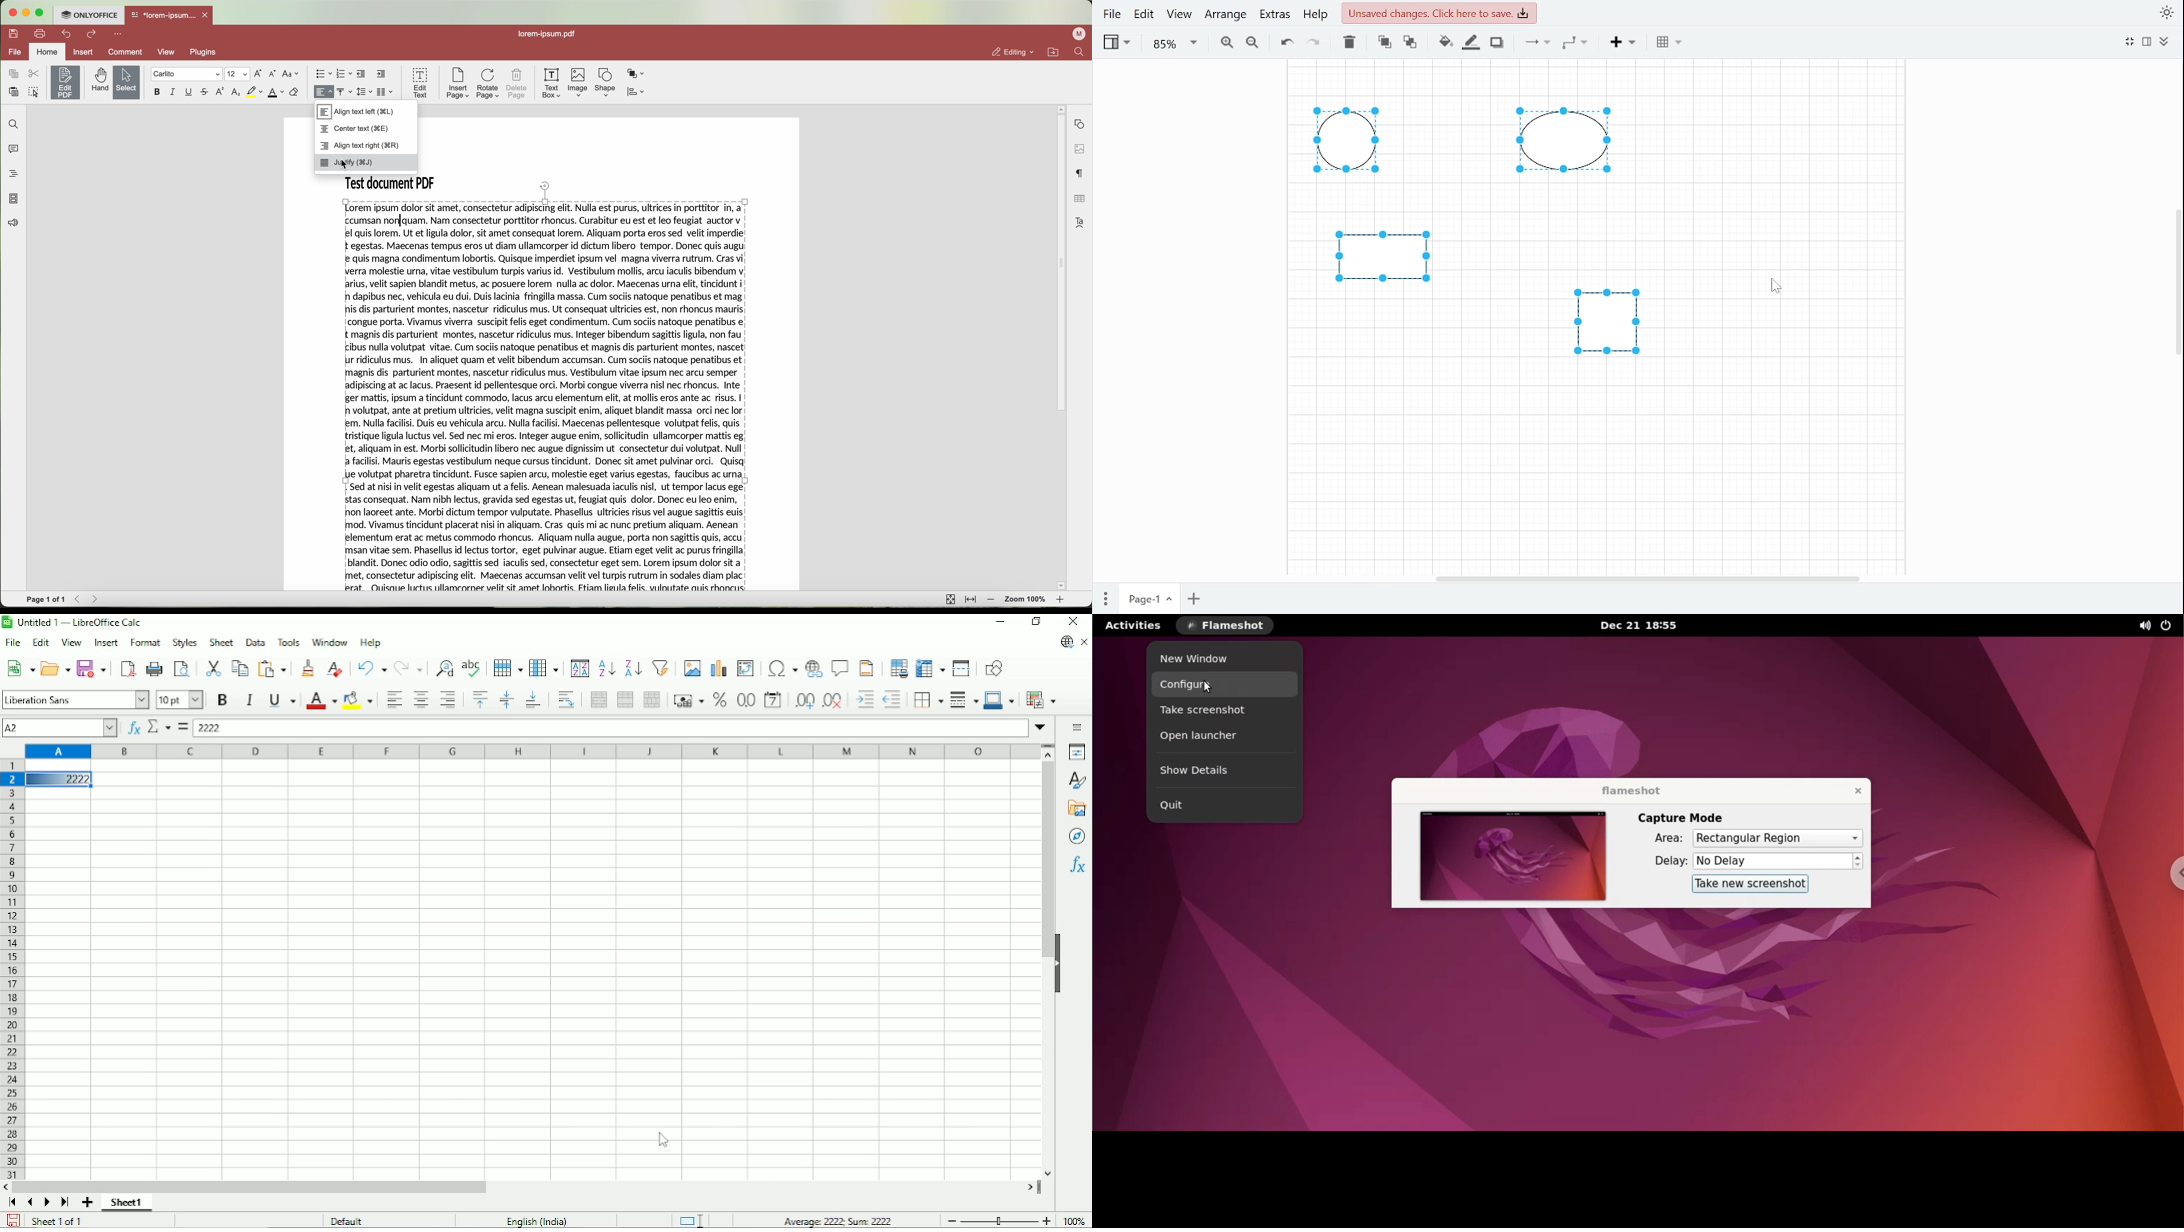 This screenshot has height=1232, width=2184. I want to click on Minimize, so click(999, 621).